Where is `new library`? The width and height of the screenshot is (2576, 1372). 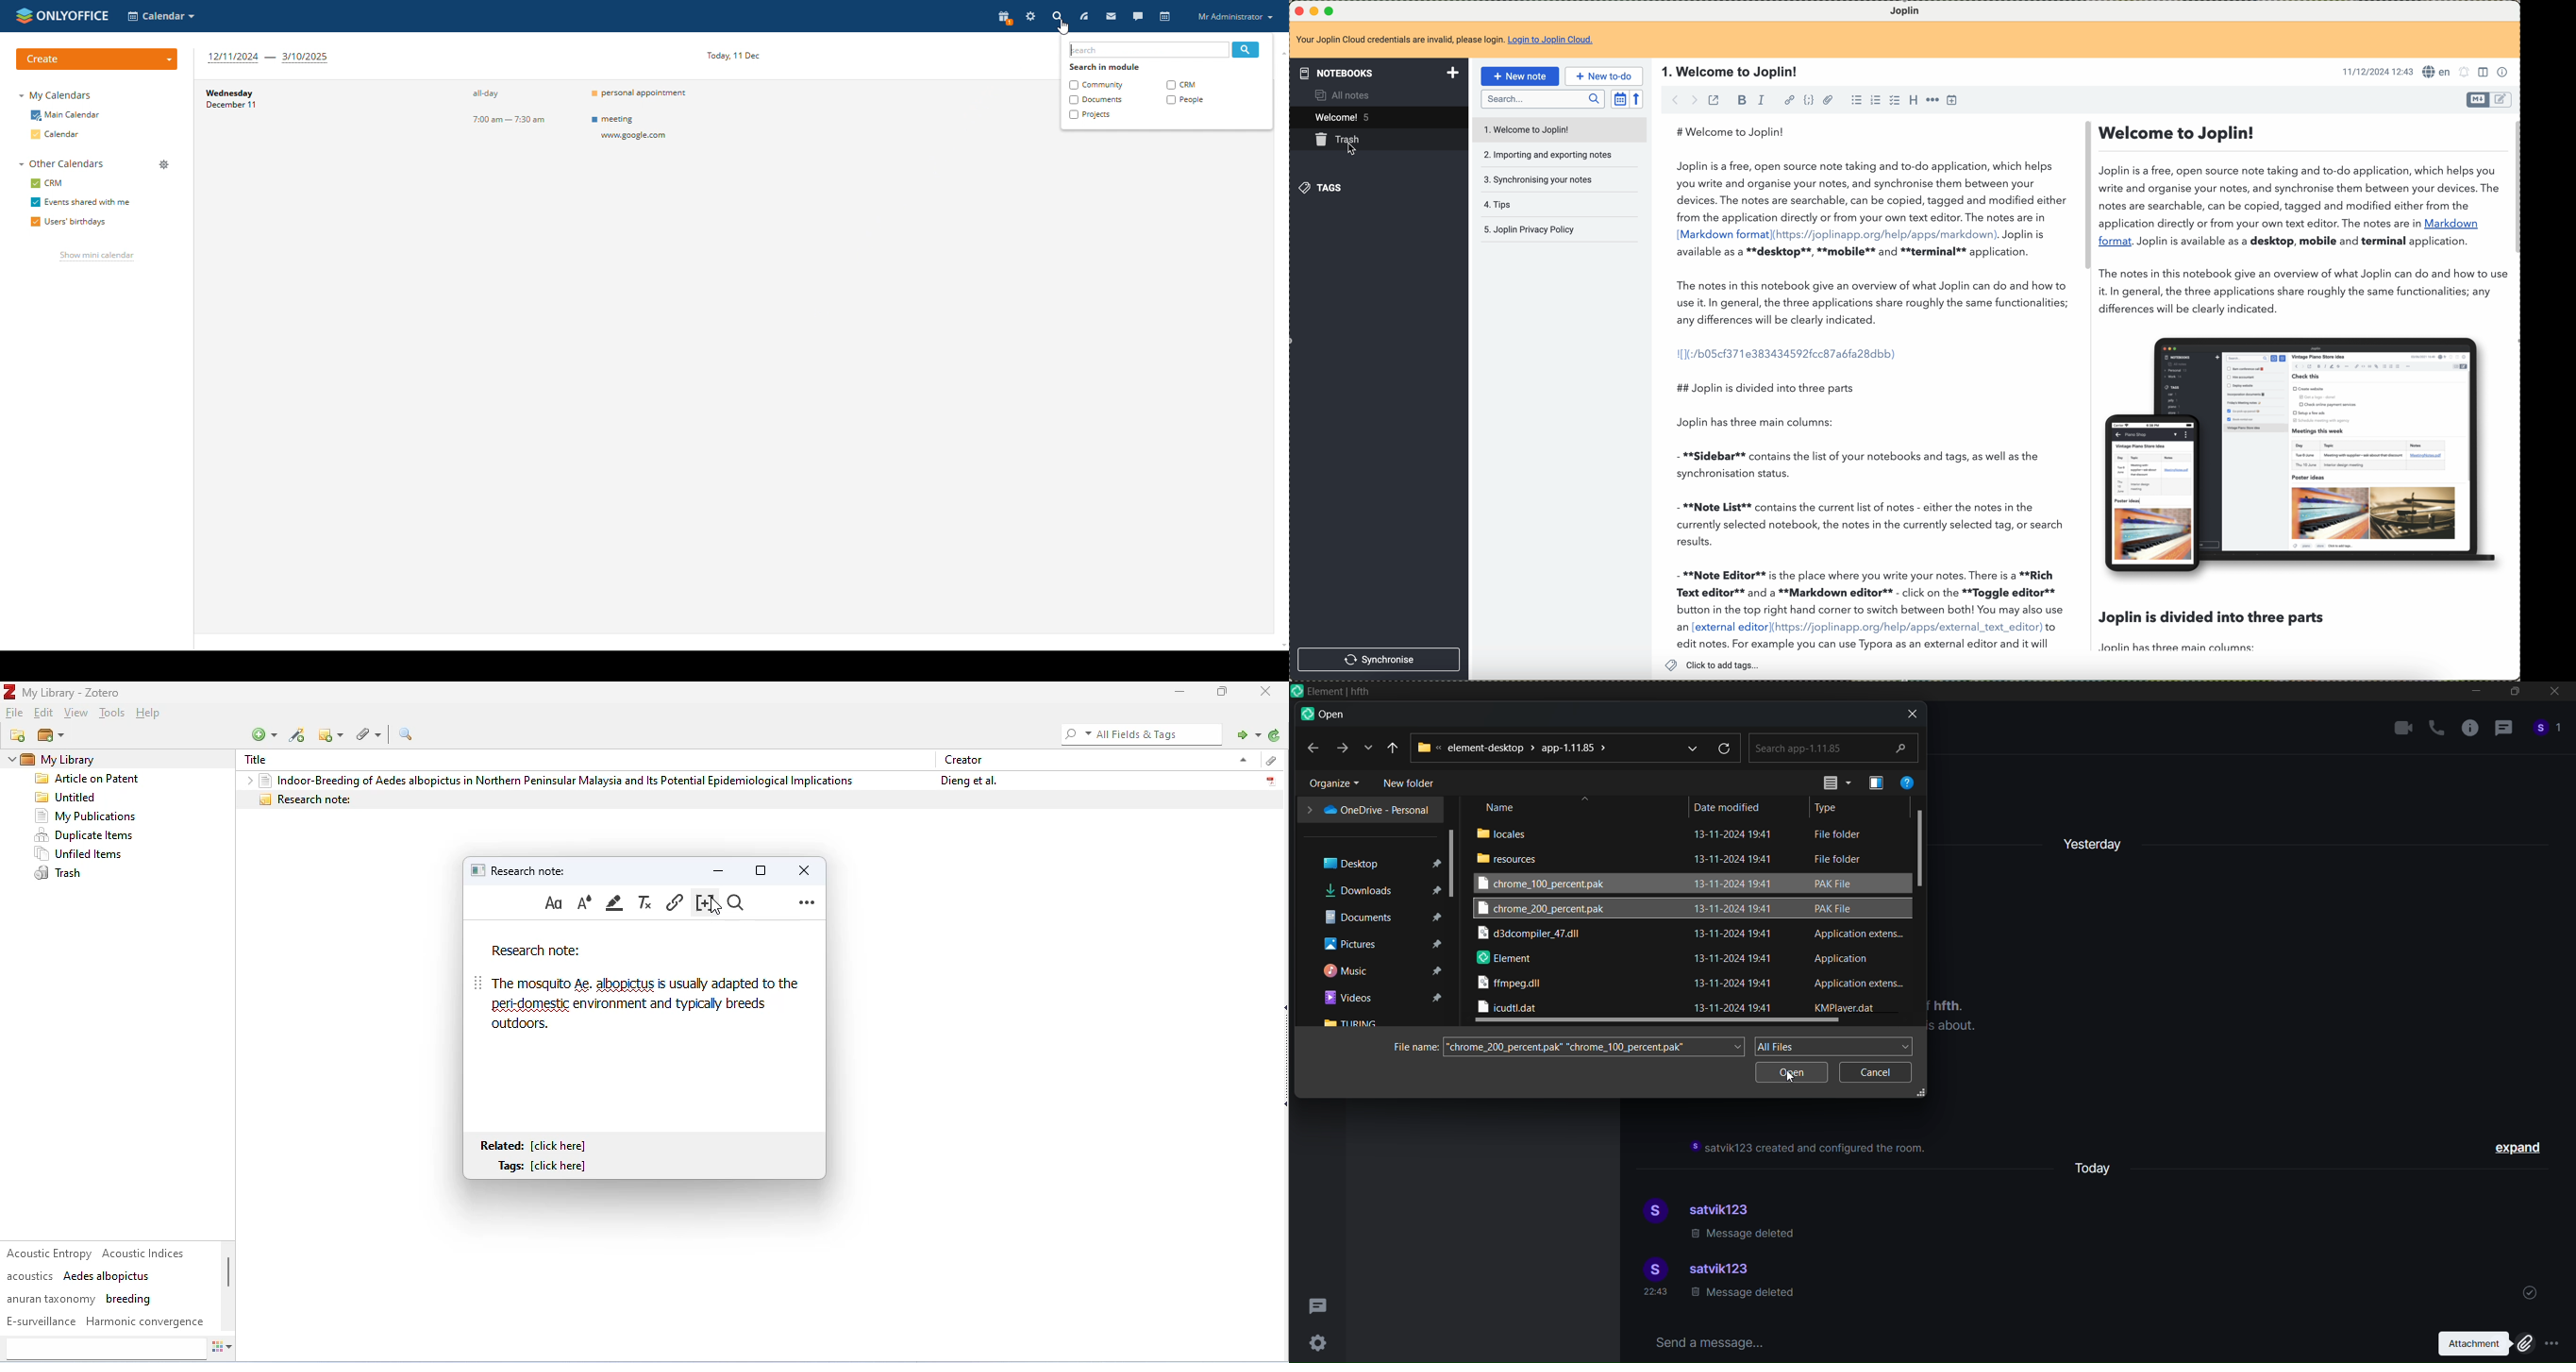
new library is located at coordinates (50, 736).